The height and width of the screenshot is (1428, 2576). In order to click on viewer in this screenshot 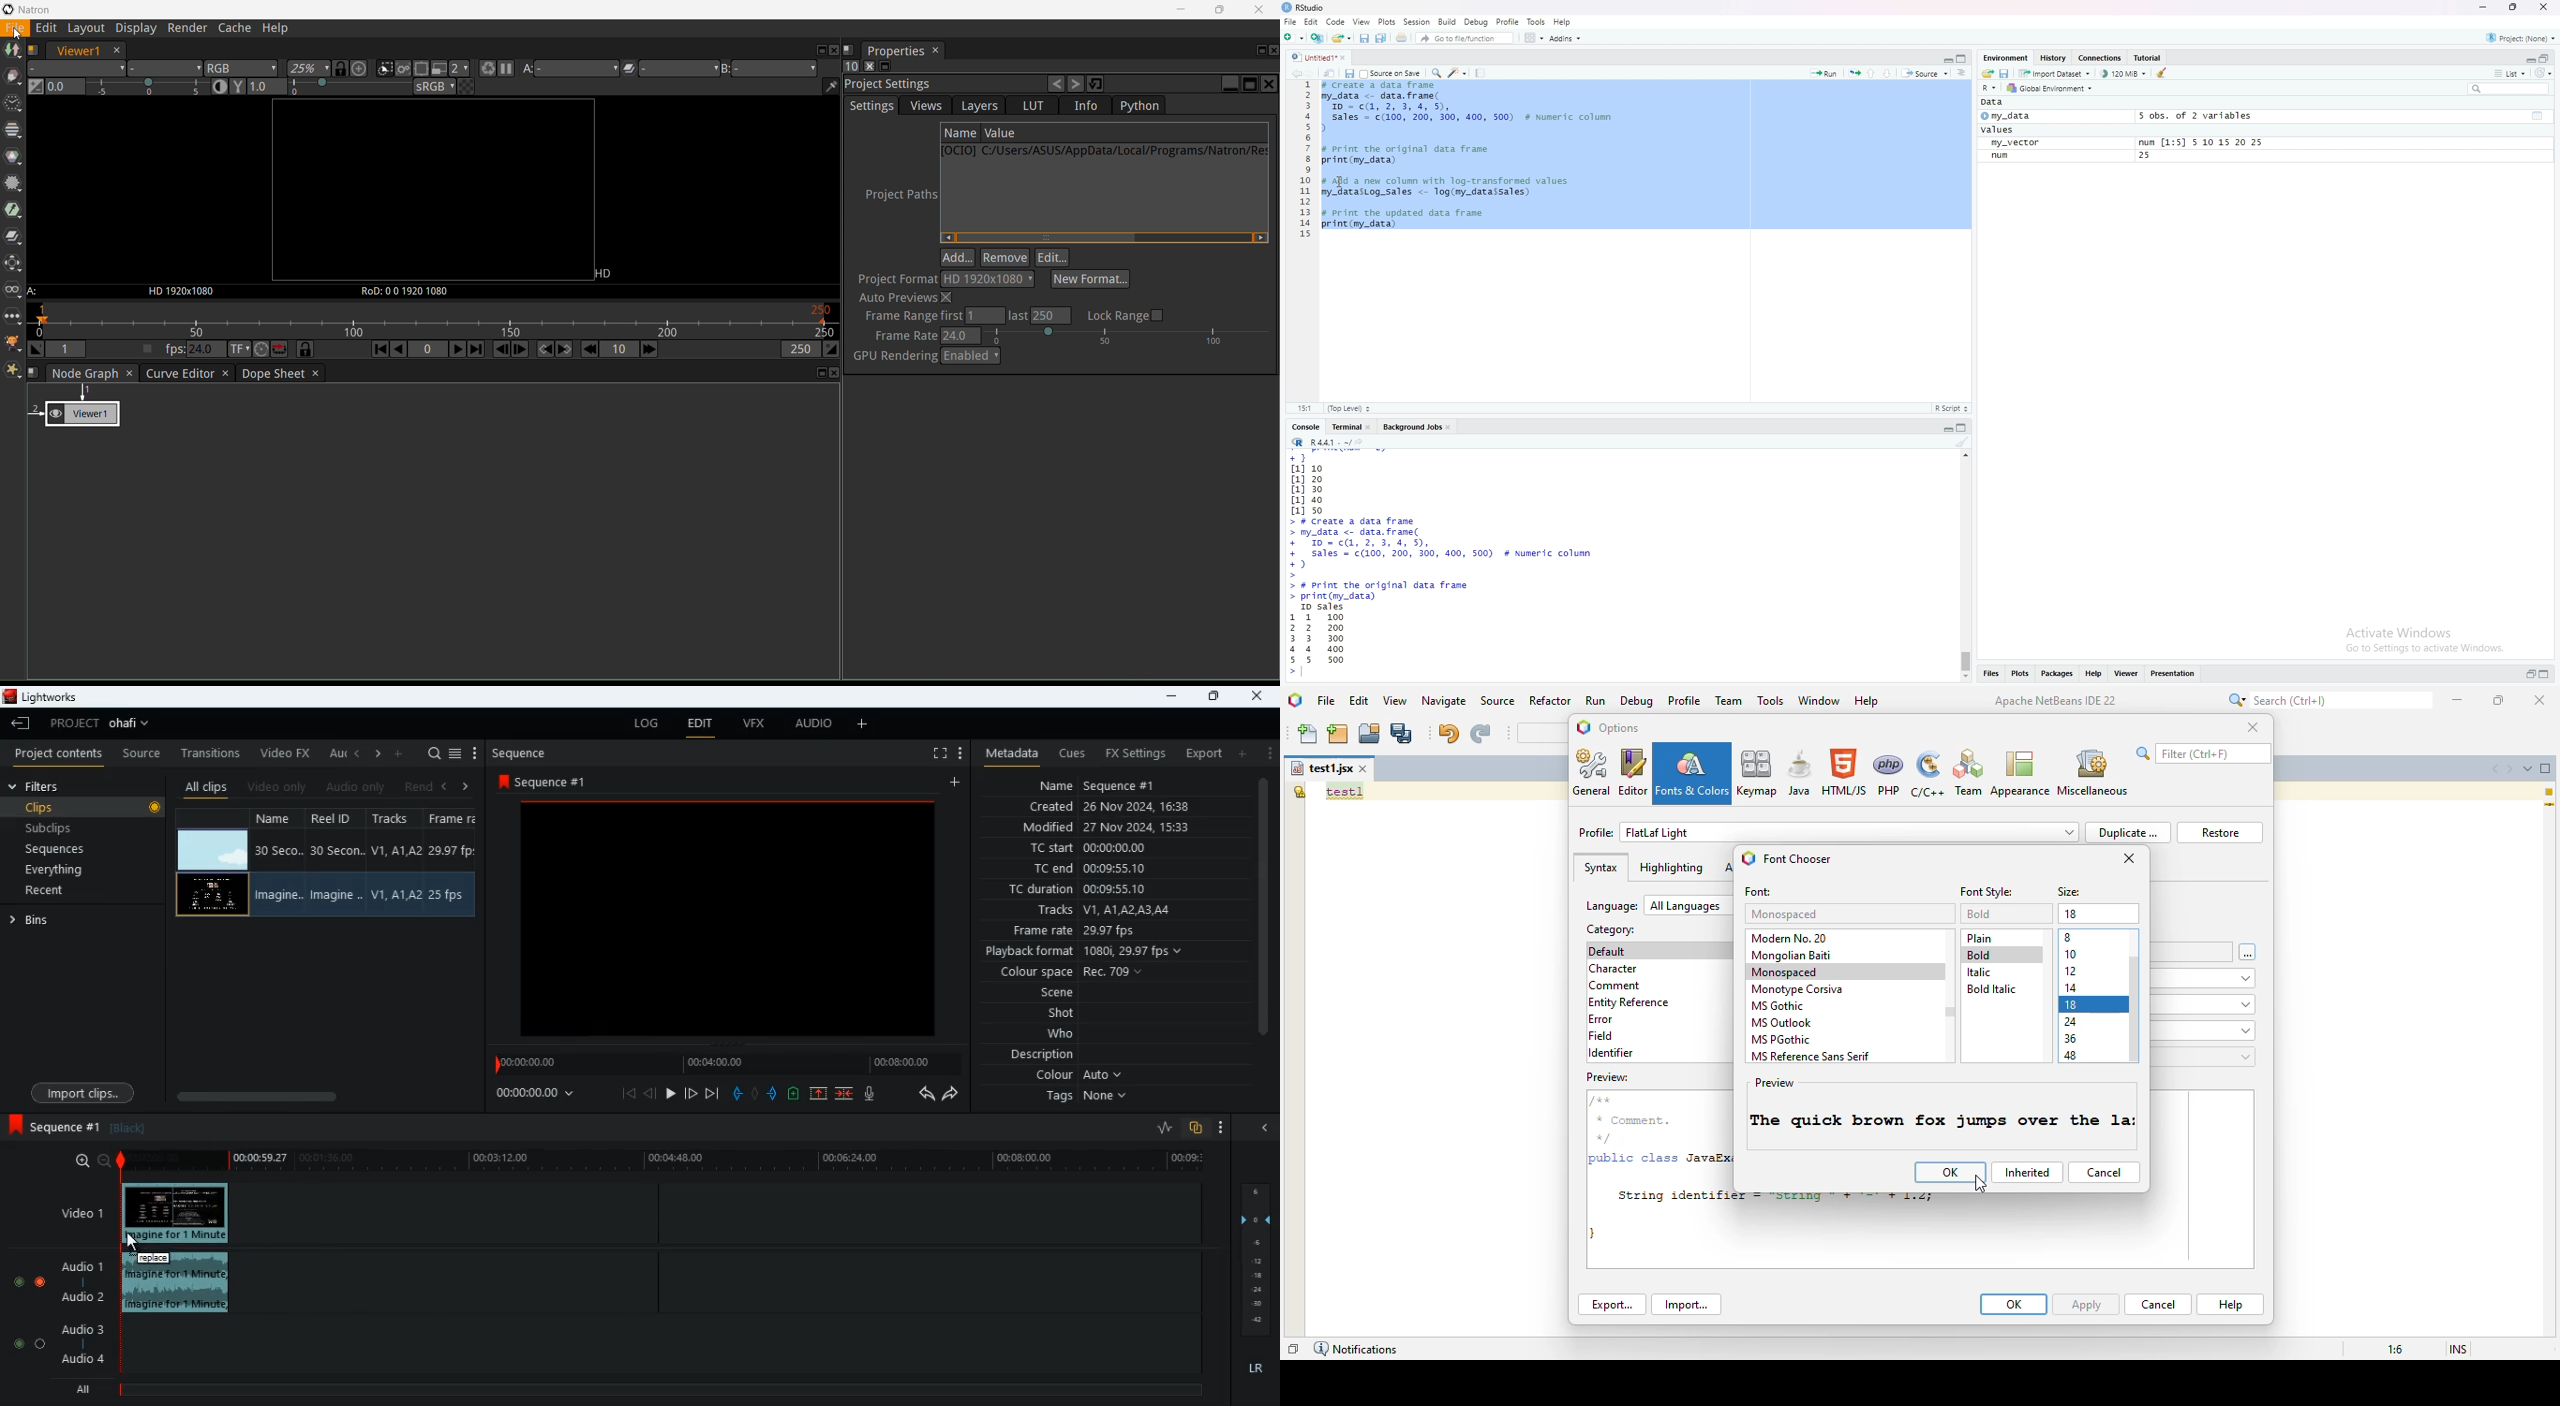, I will do `click(2127, 675)`.